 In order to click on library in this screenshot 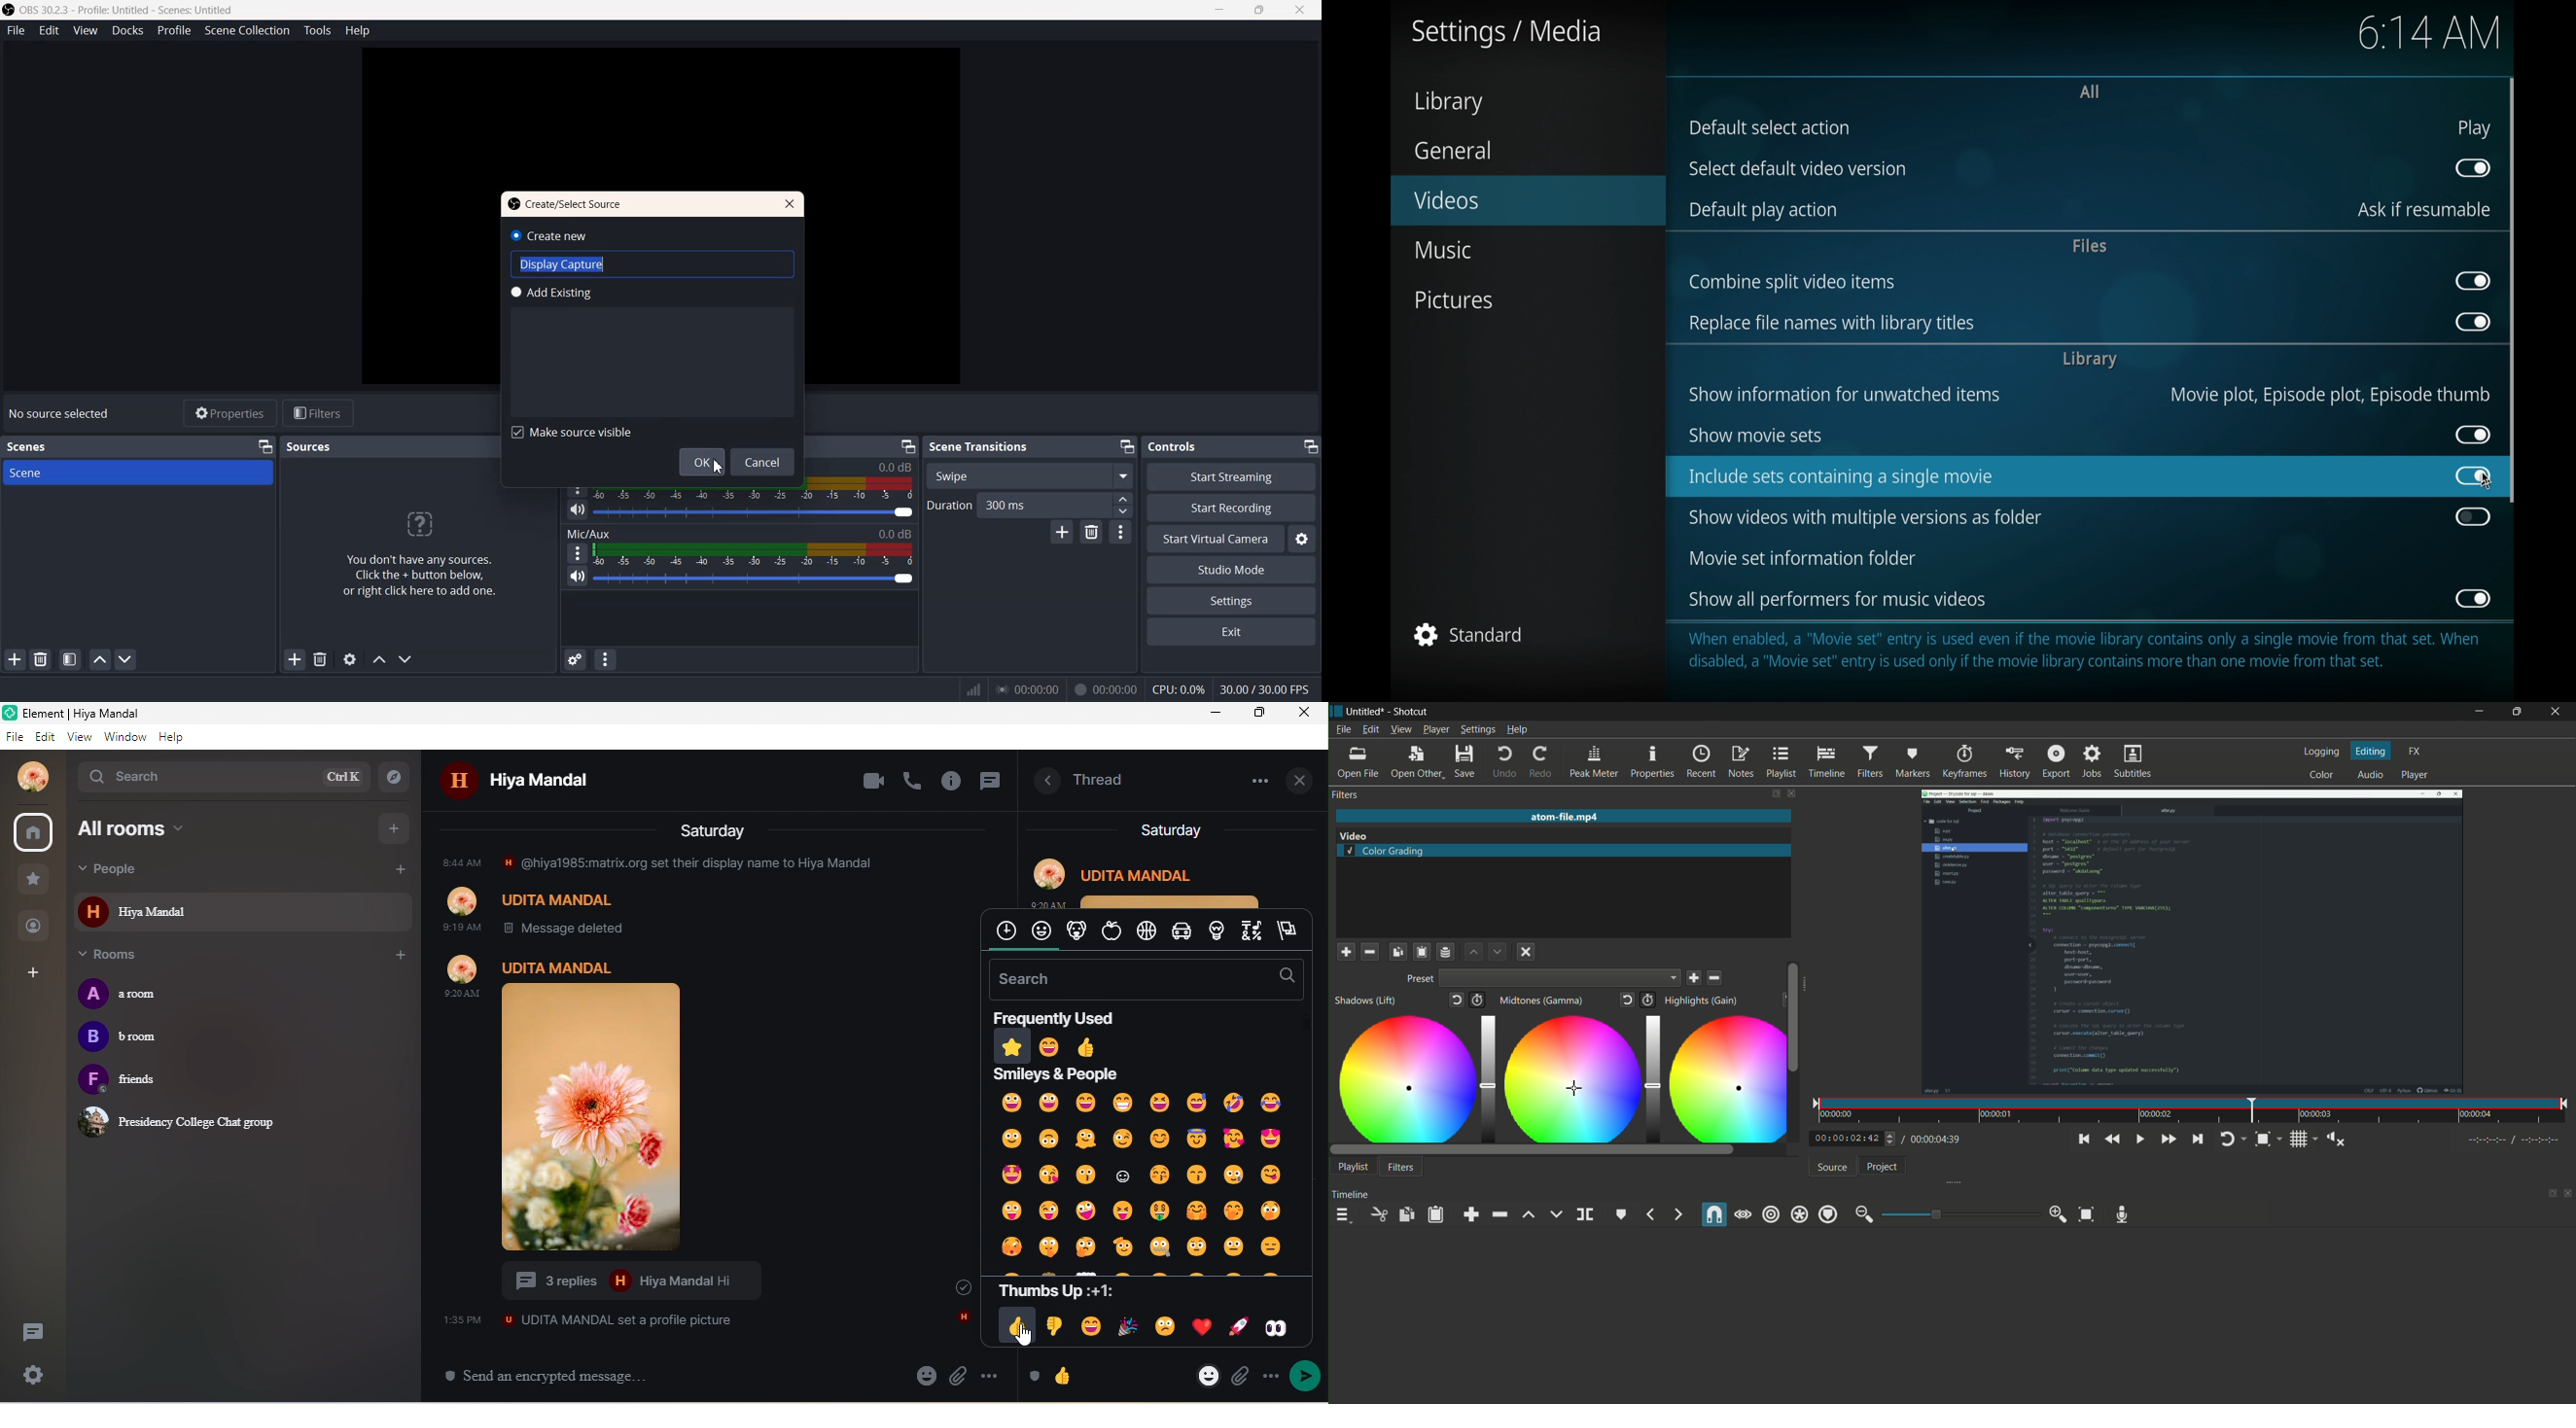, I will do `click(1448, 103)`.